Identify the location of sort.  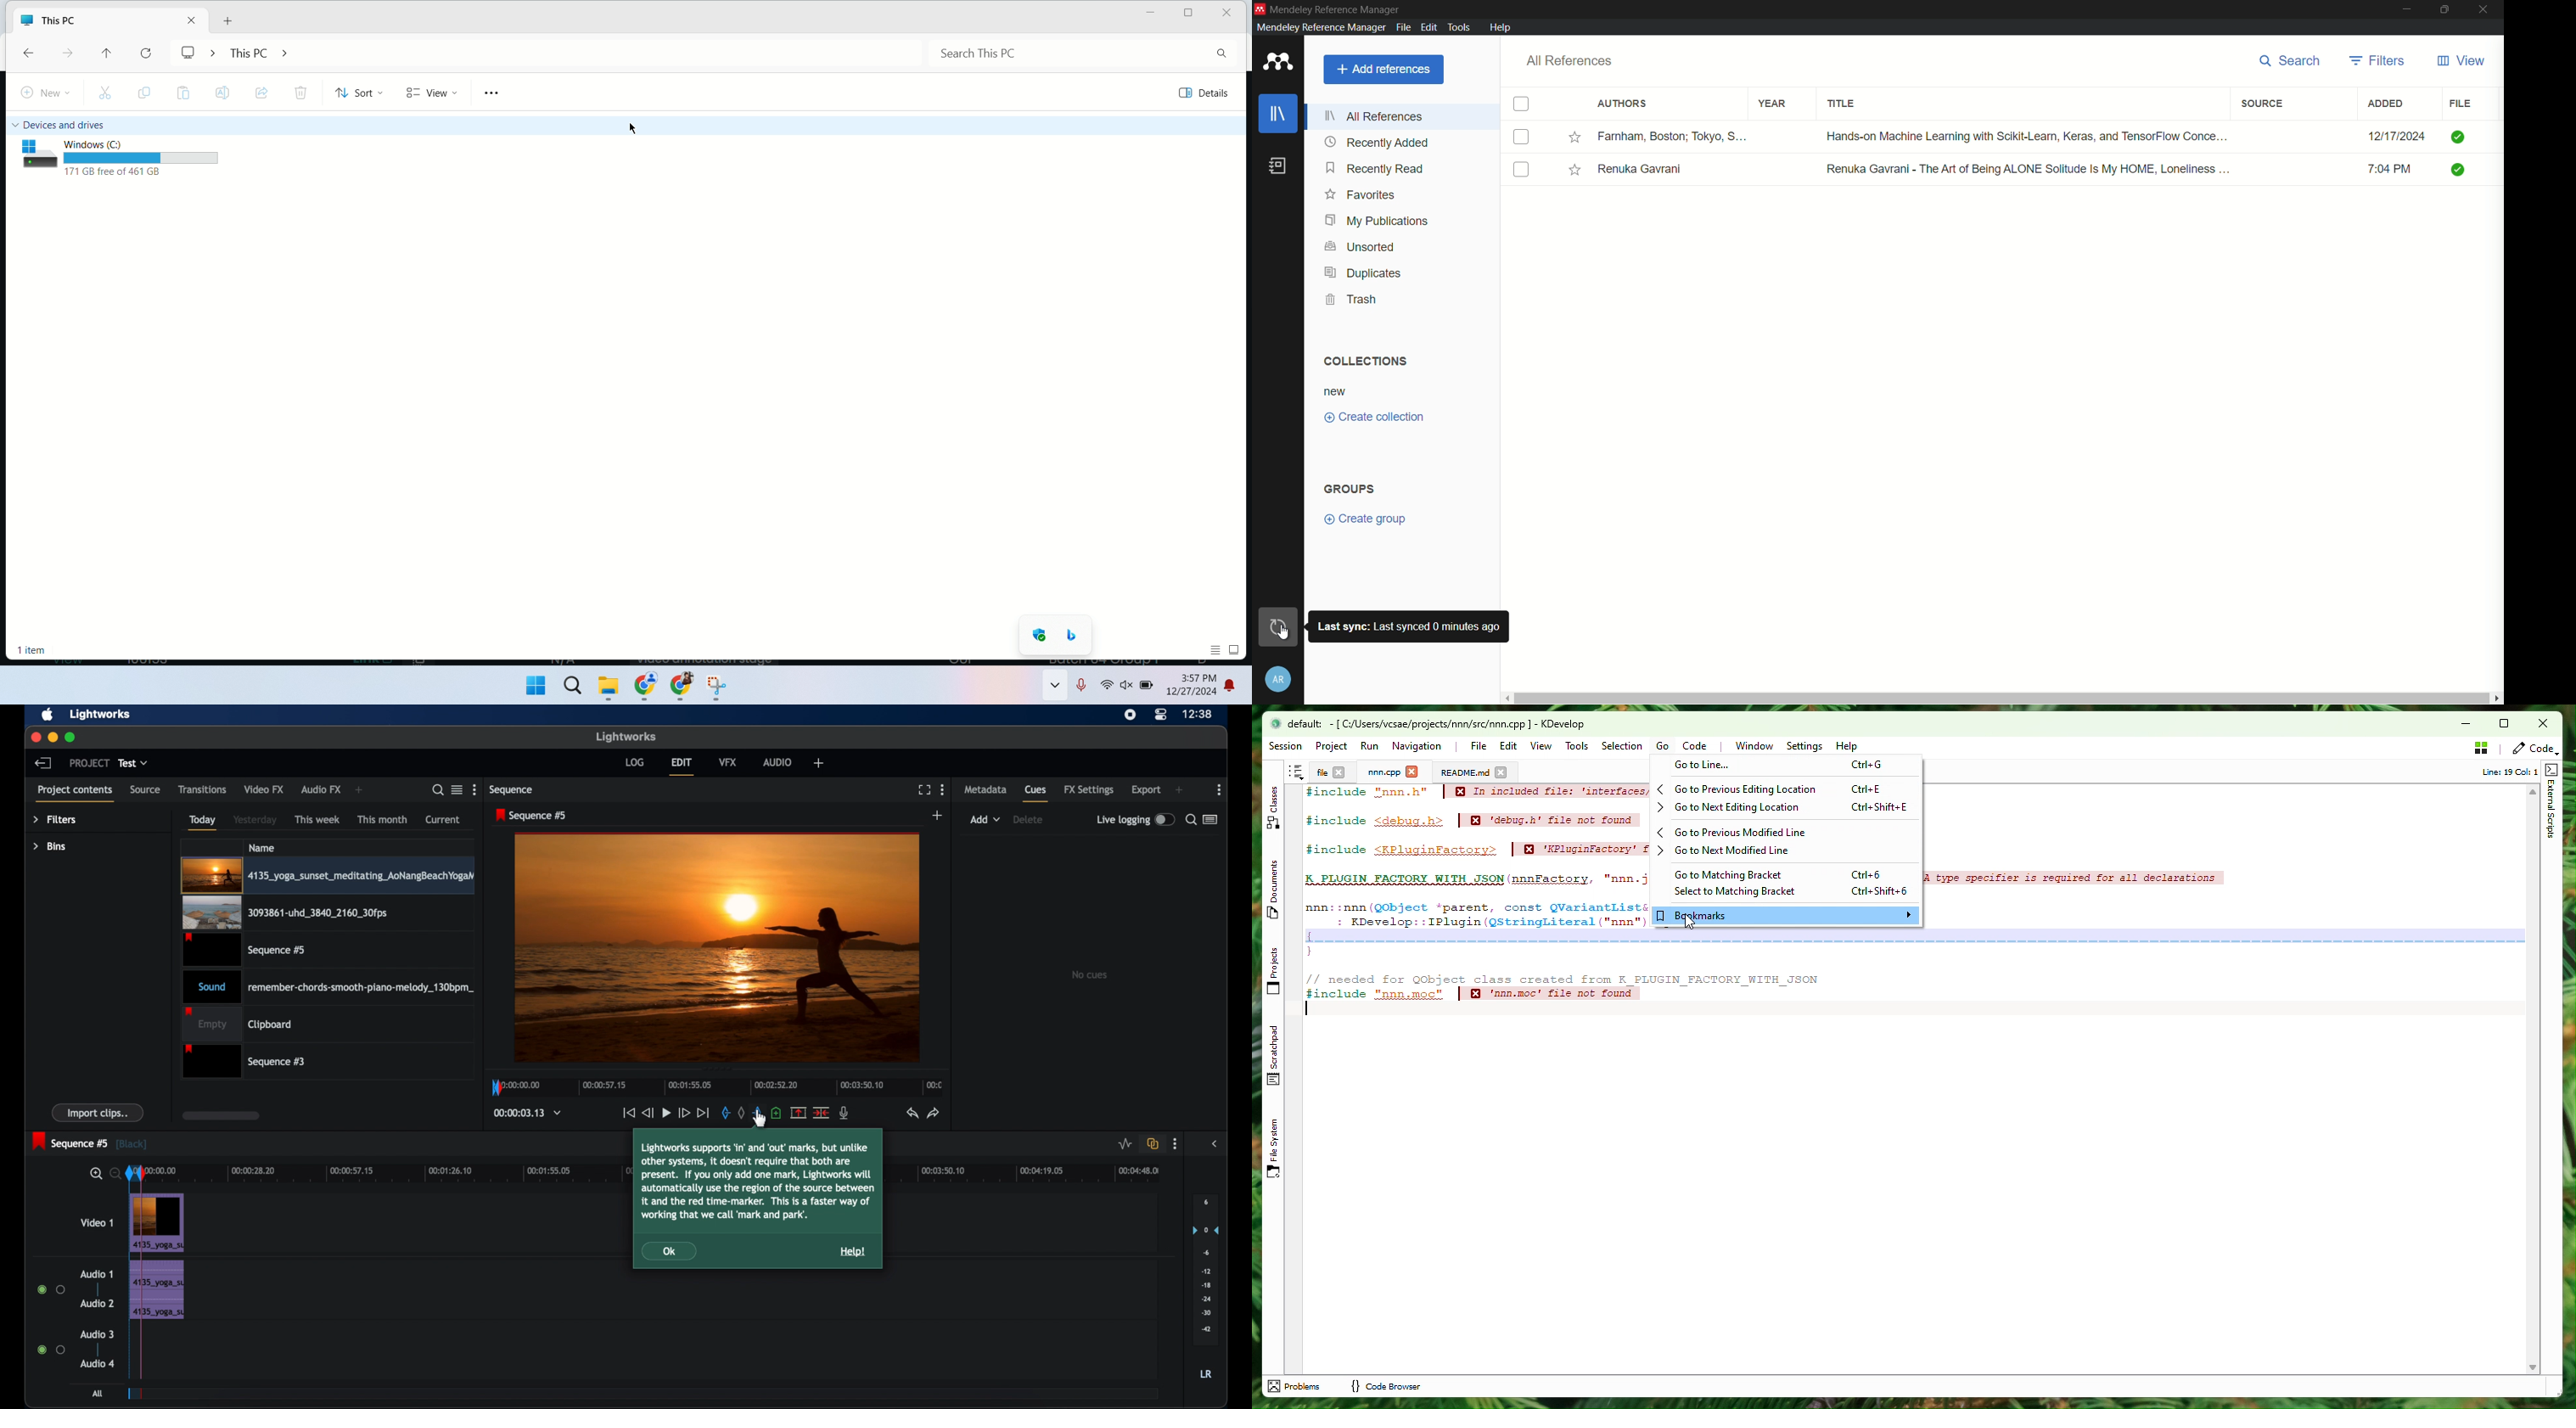
(363, 94).